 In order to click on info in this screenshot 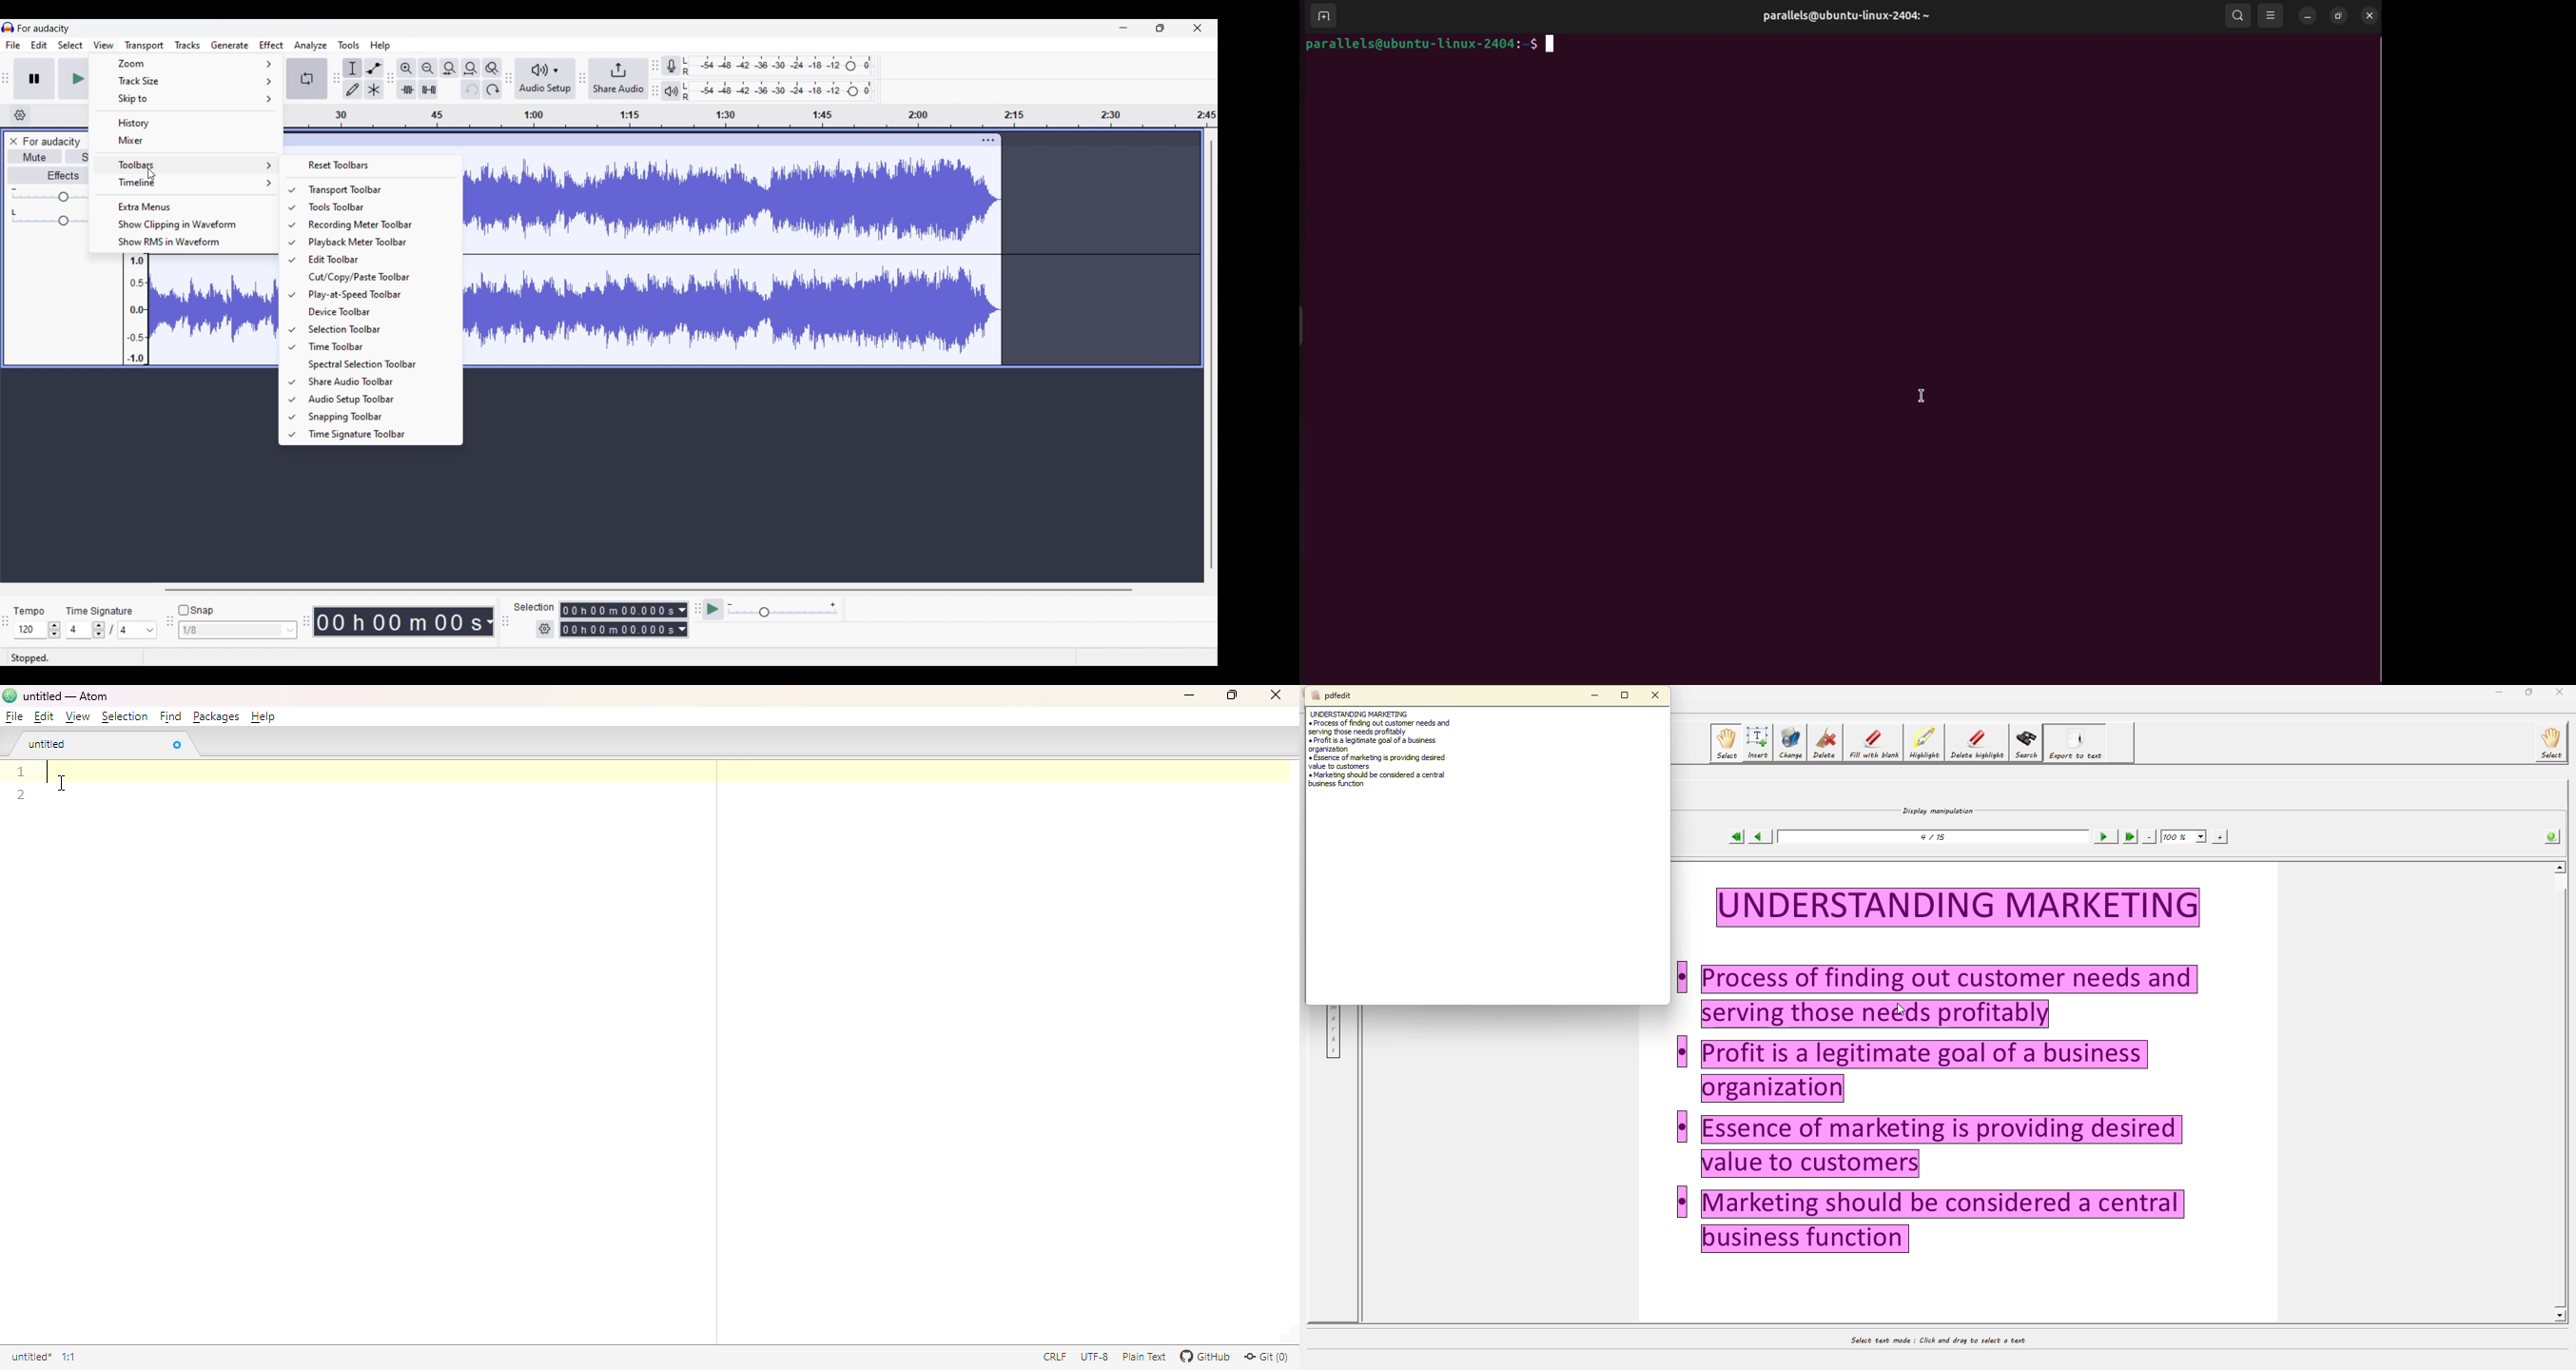, I will do `click(2550, 837)`.